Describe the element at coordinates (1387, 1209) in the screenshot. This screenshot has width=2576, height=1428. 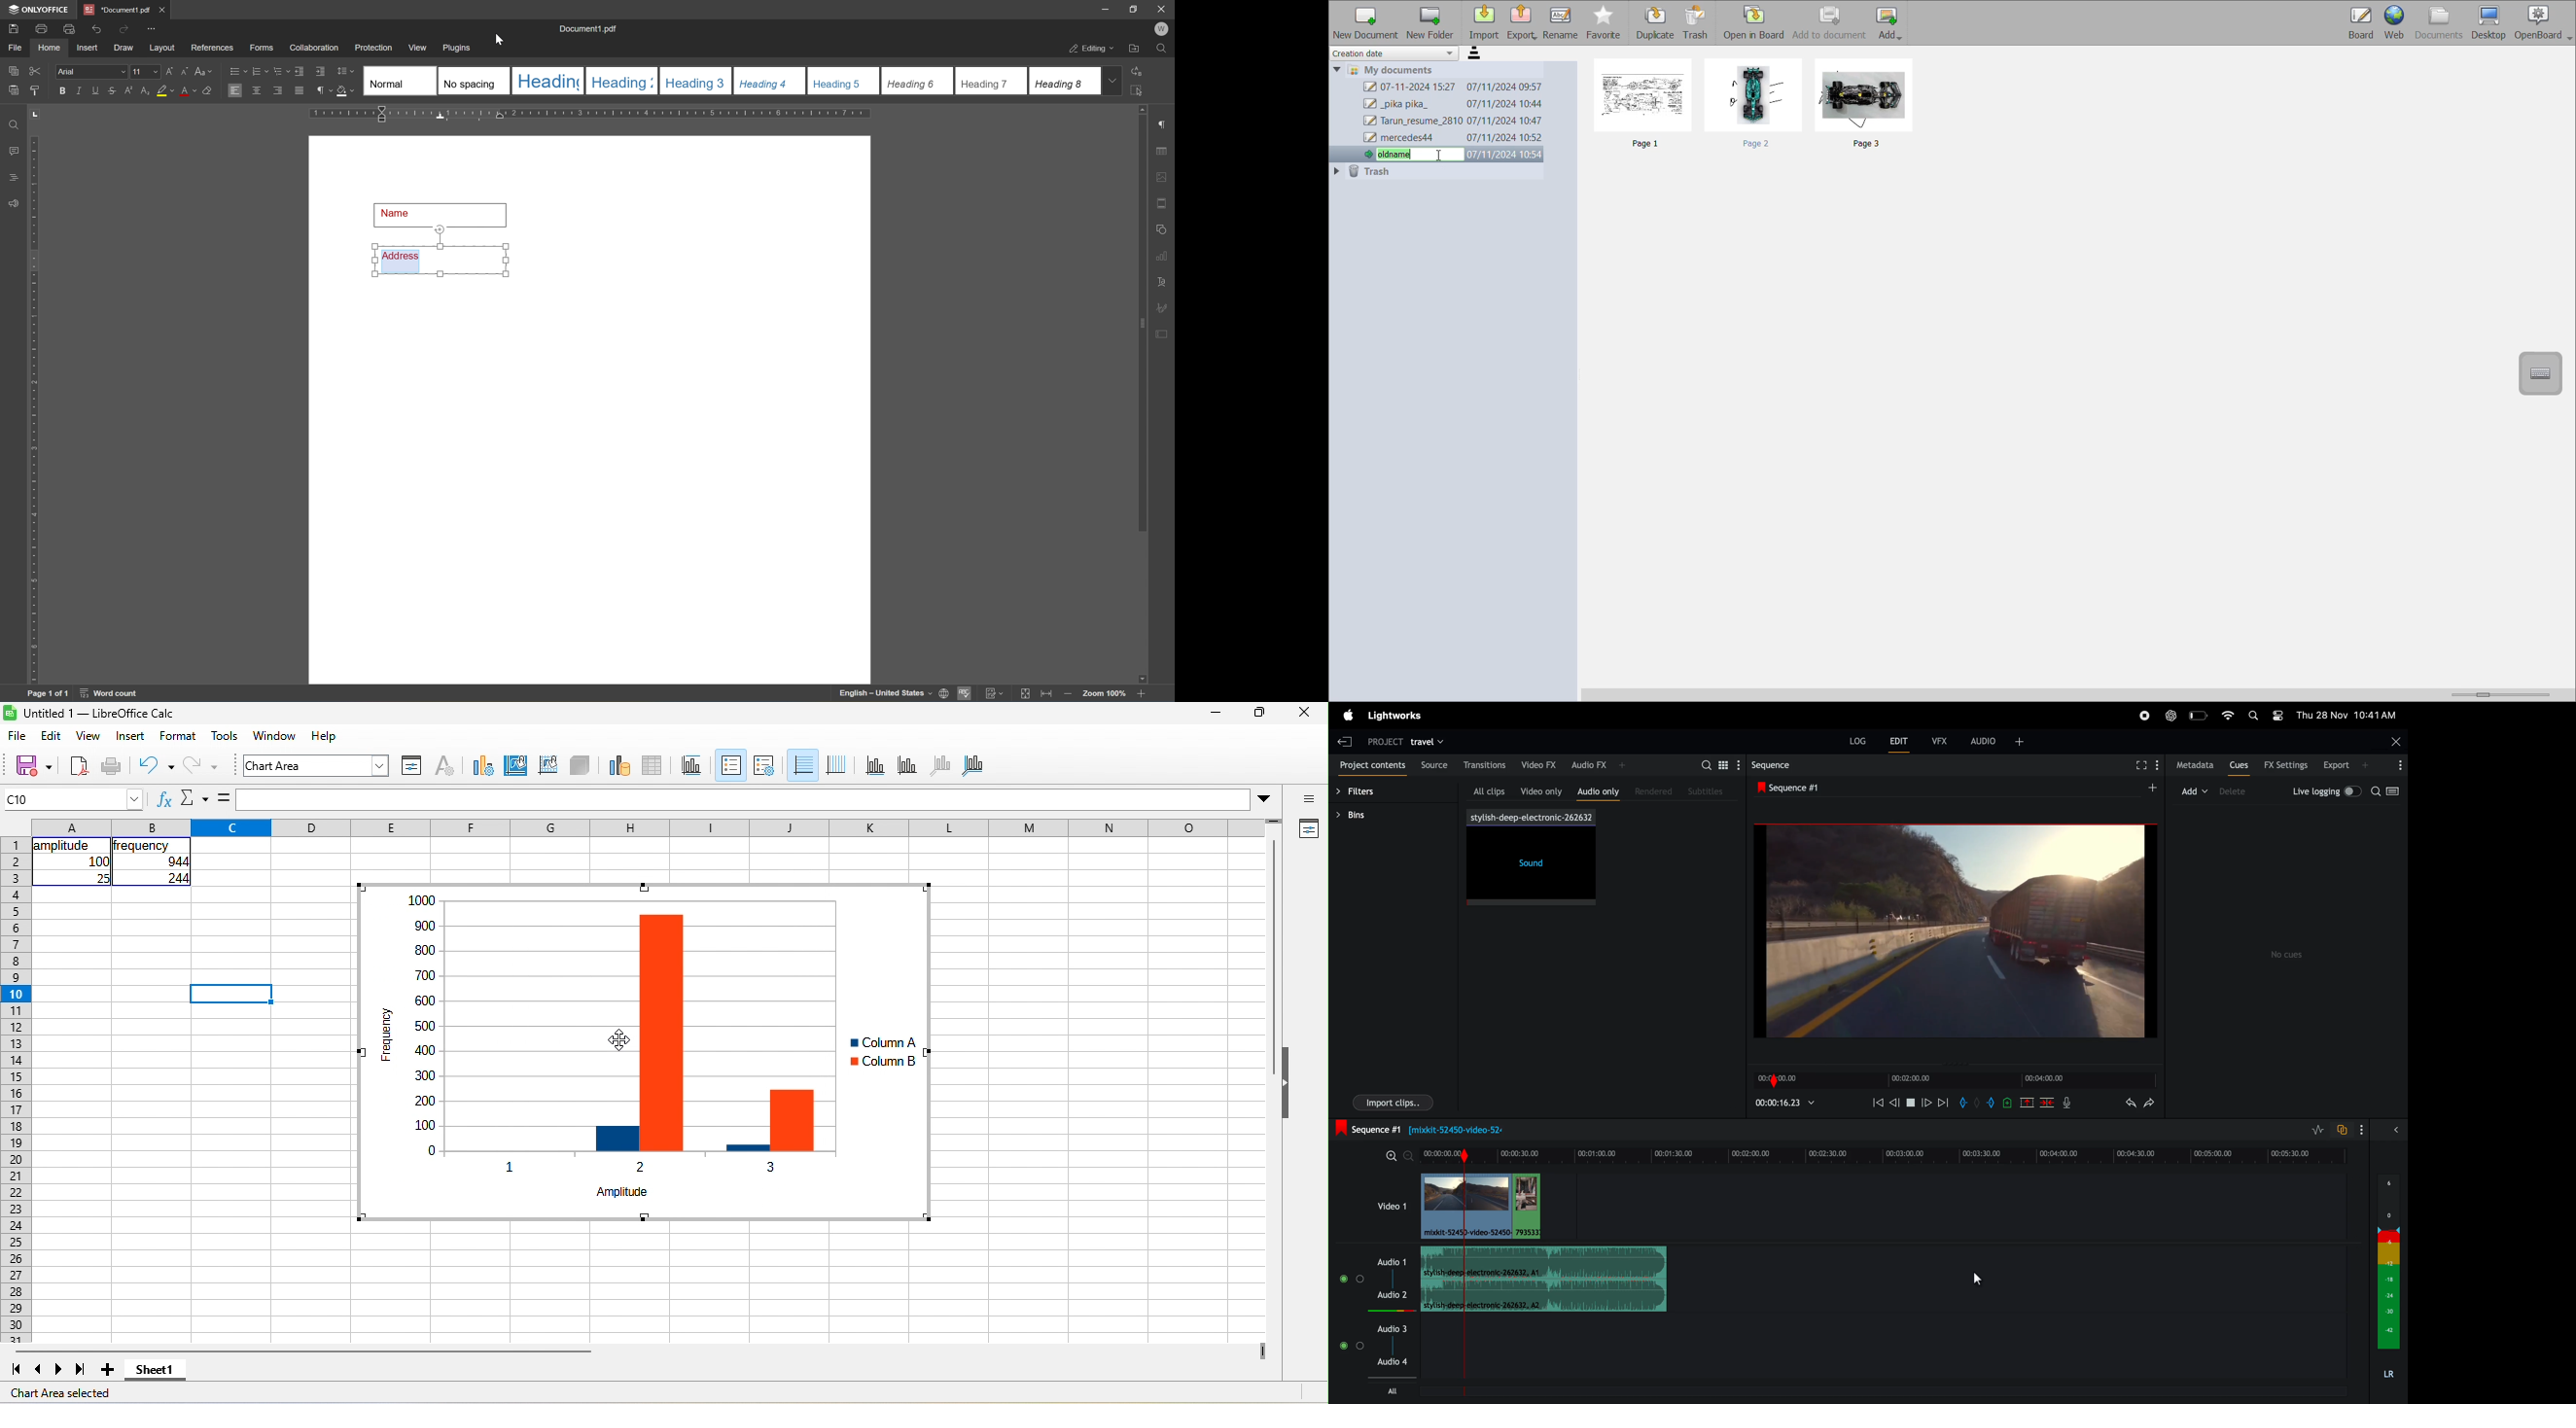
I see `video 1` at that location.